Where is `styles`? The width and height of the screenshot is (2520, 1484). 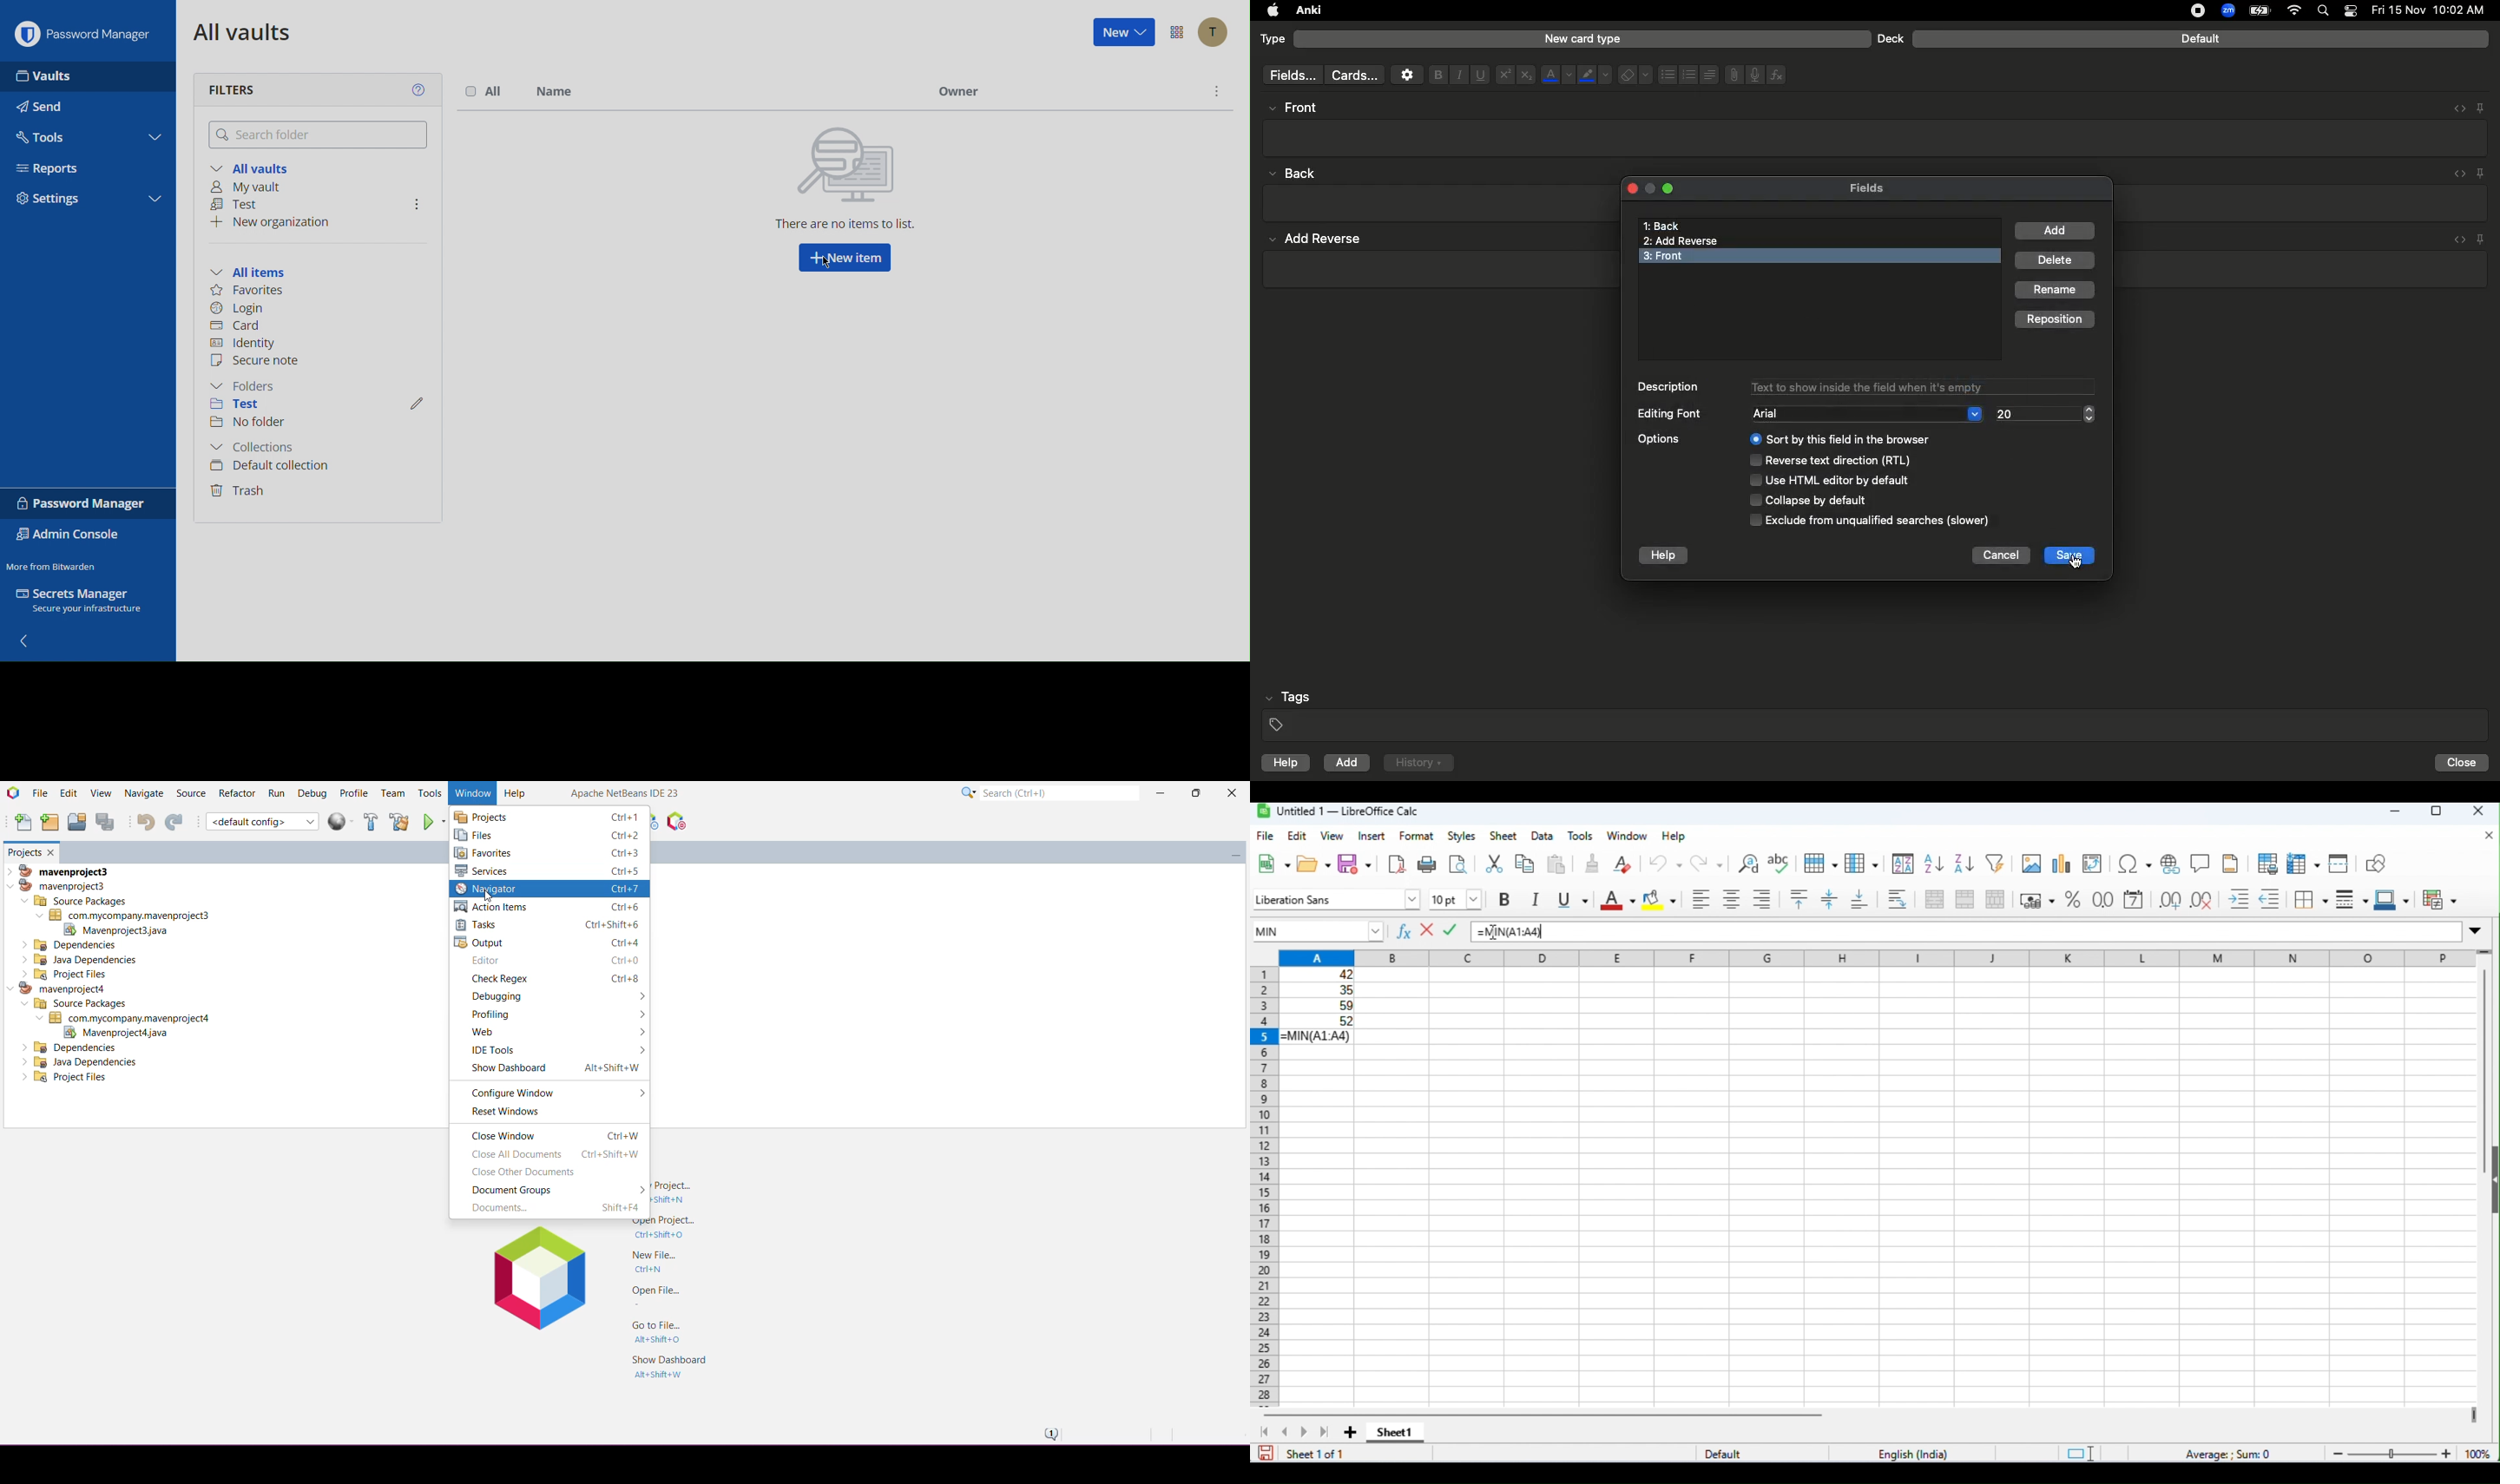 styles is located at coordinates (1462, 836).